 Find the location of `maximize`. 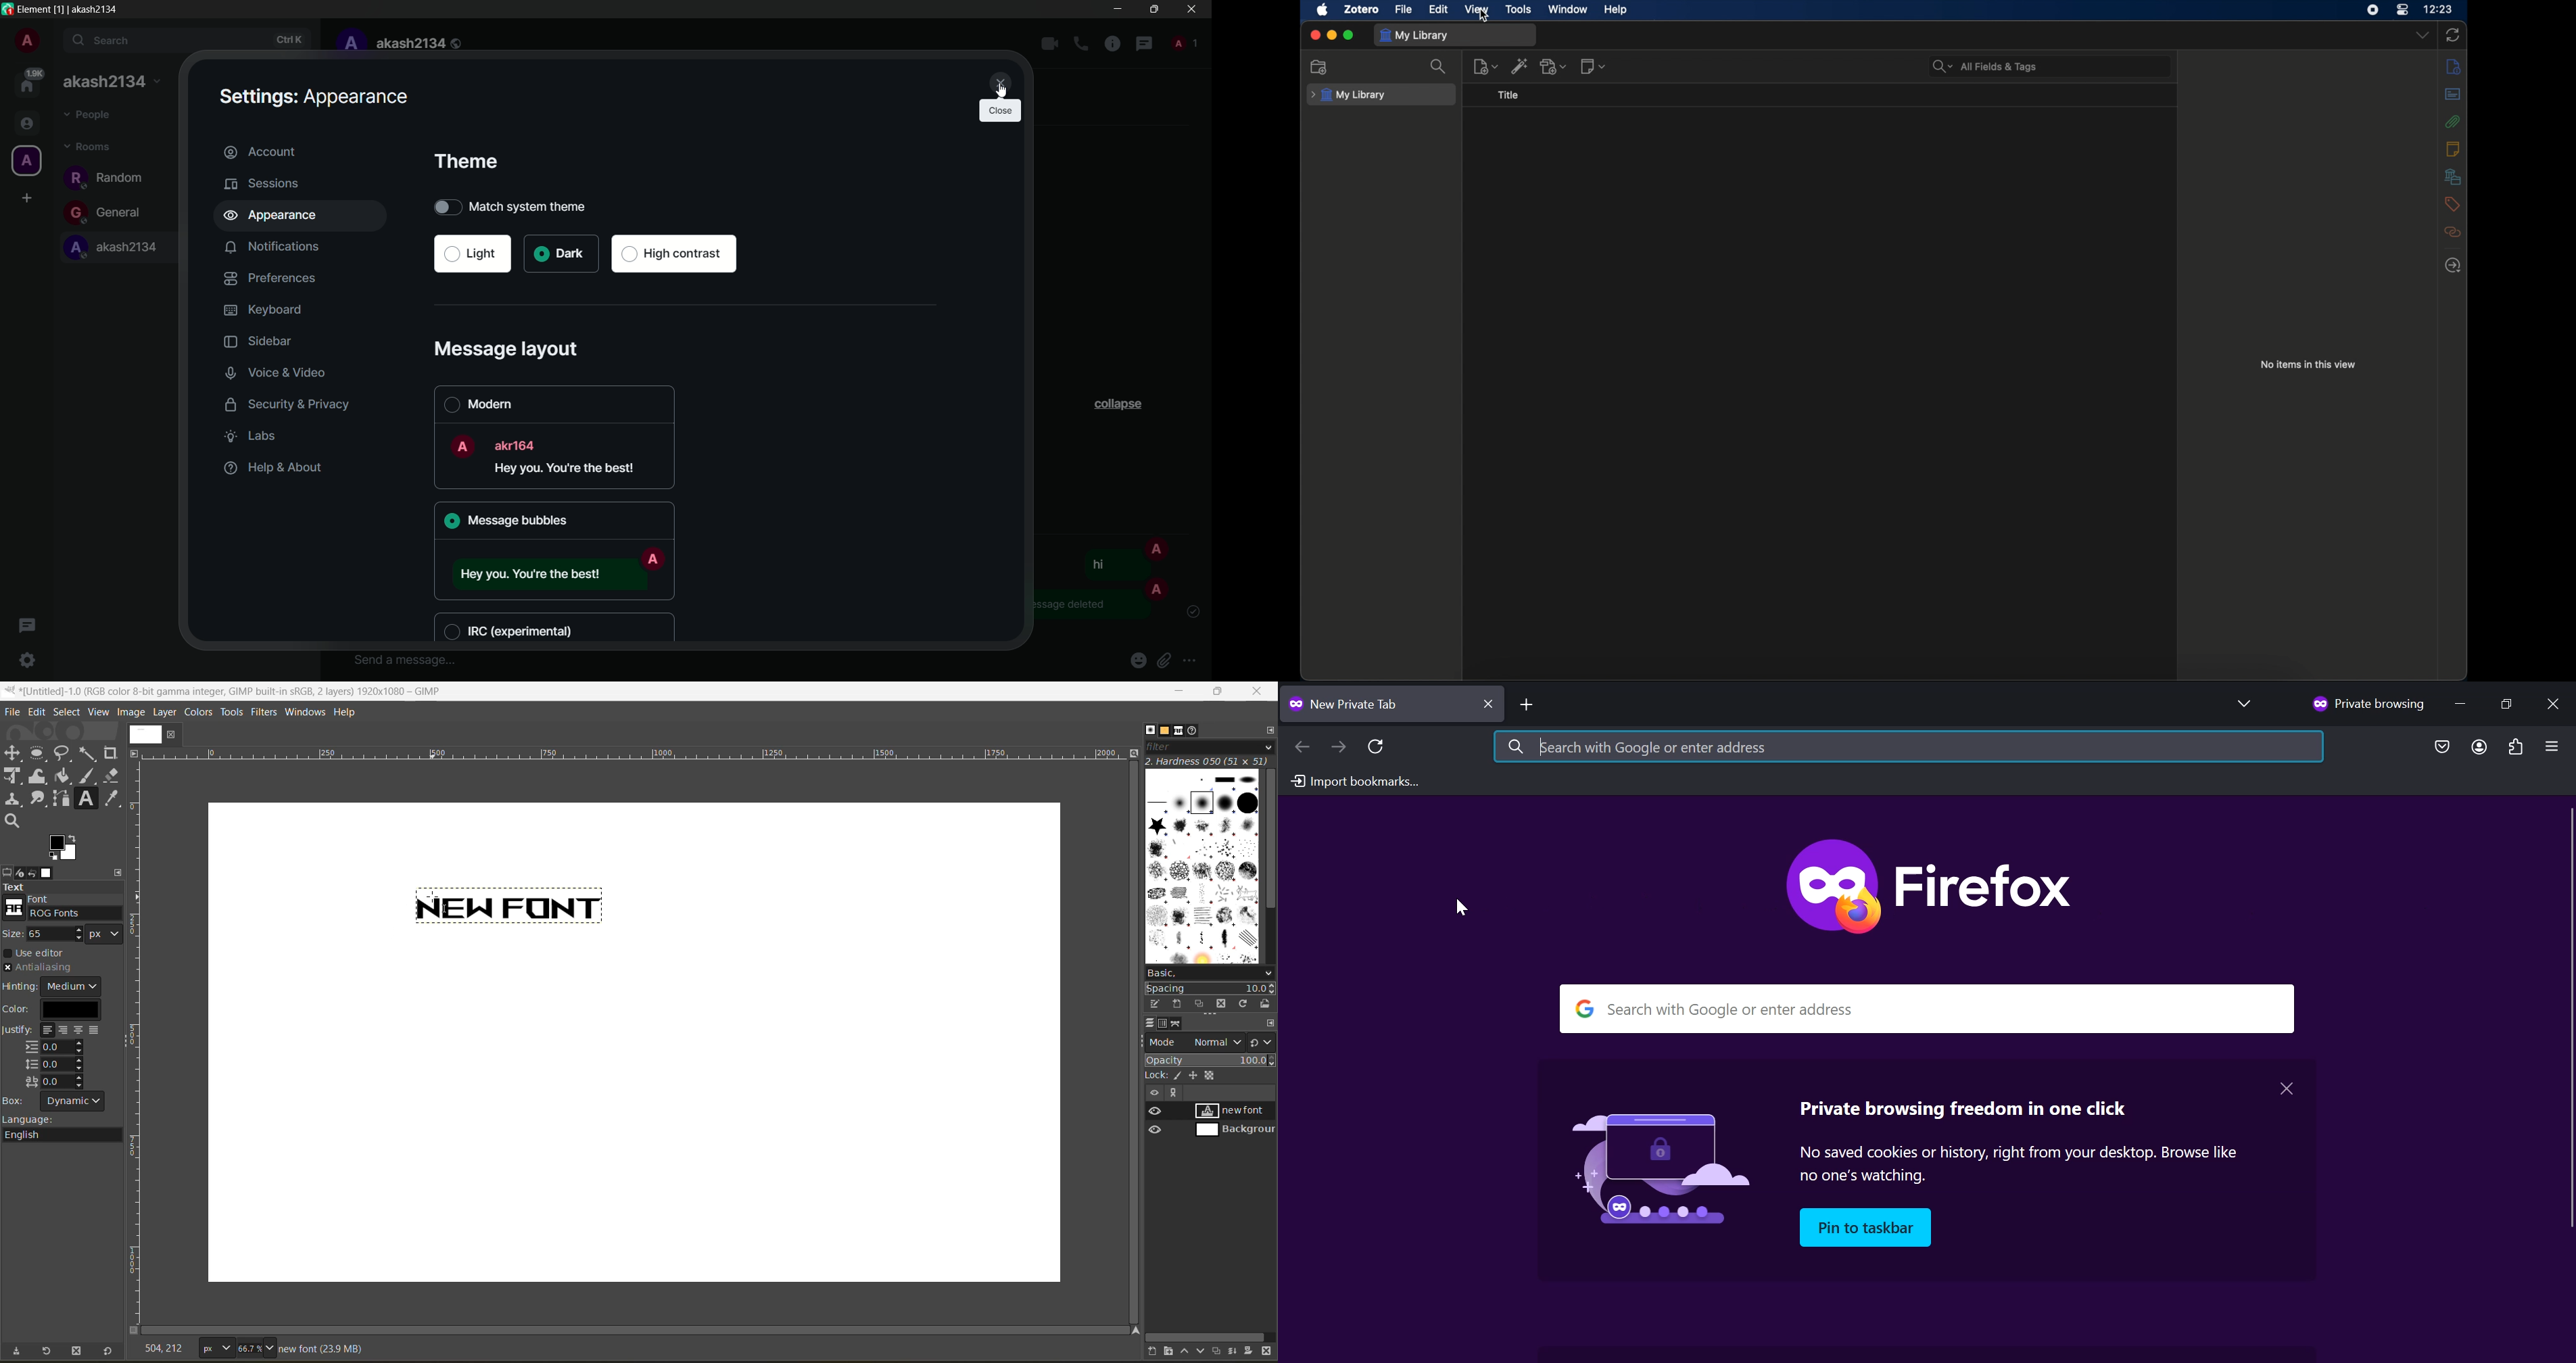

maximize is located at coordinates (1349, 35).